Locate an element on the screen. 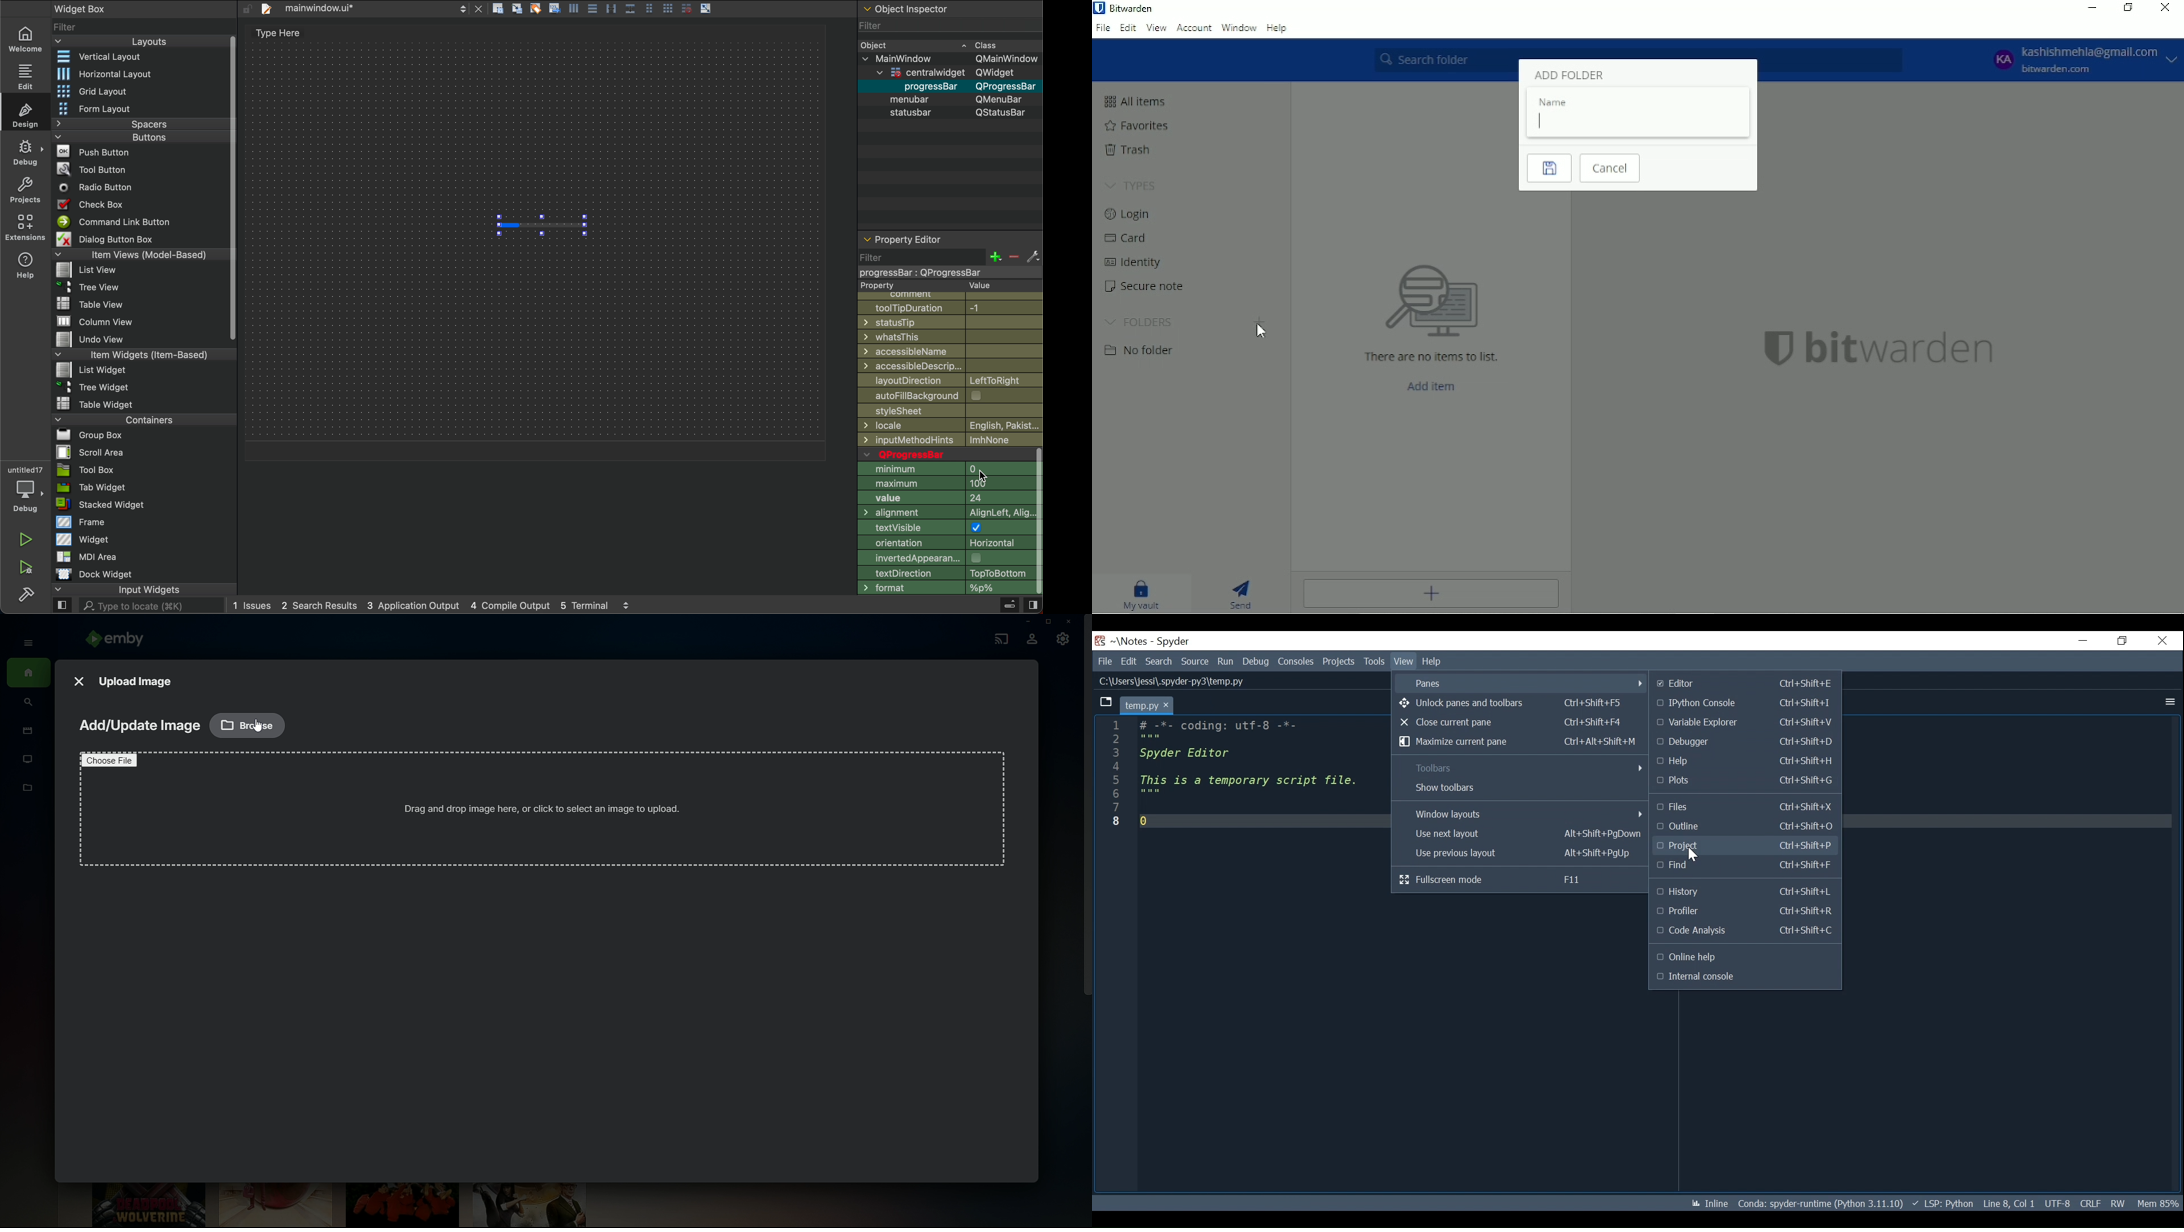 Image resolution: width=2184 pixels, height=1232 pixels. Favorites is located at coordinates (1139, 126).